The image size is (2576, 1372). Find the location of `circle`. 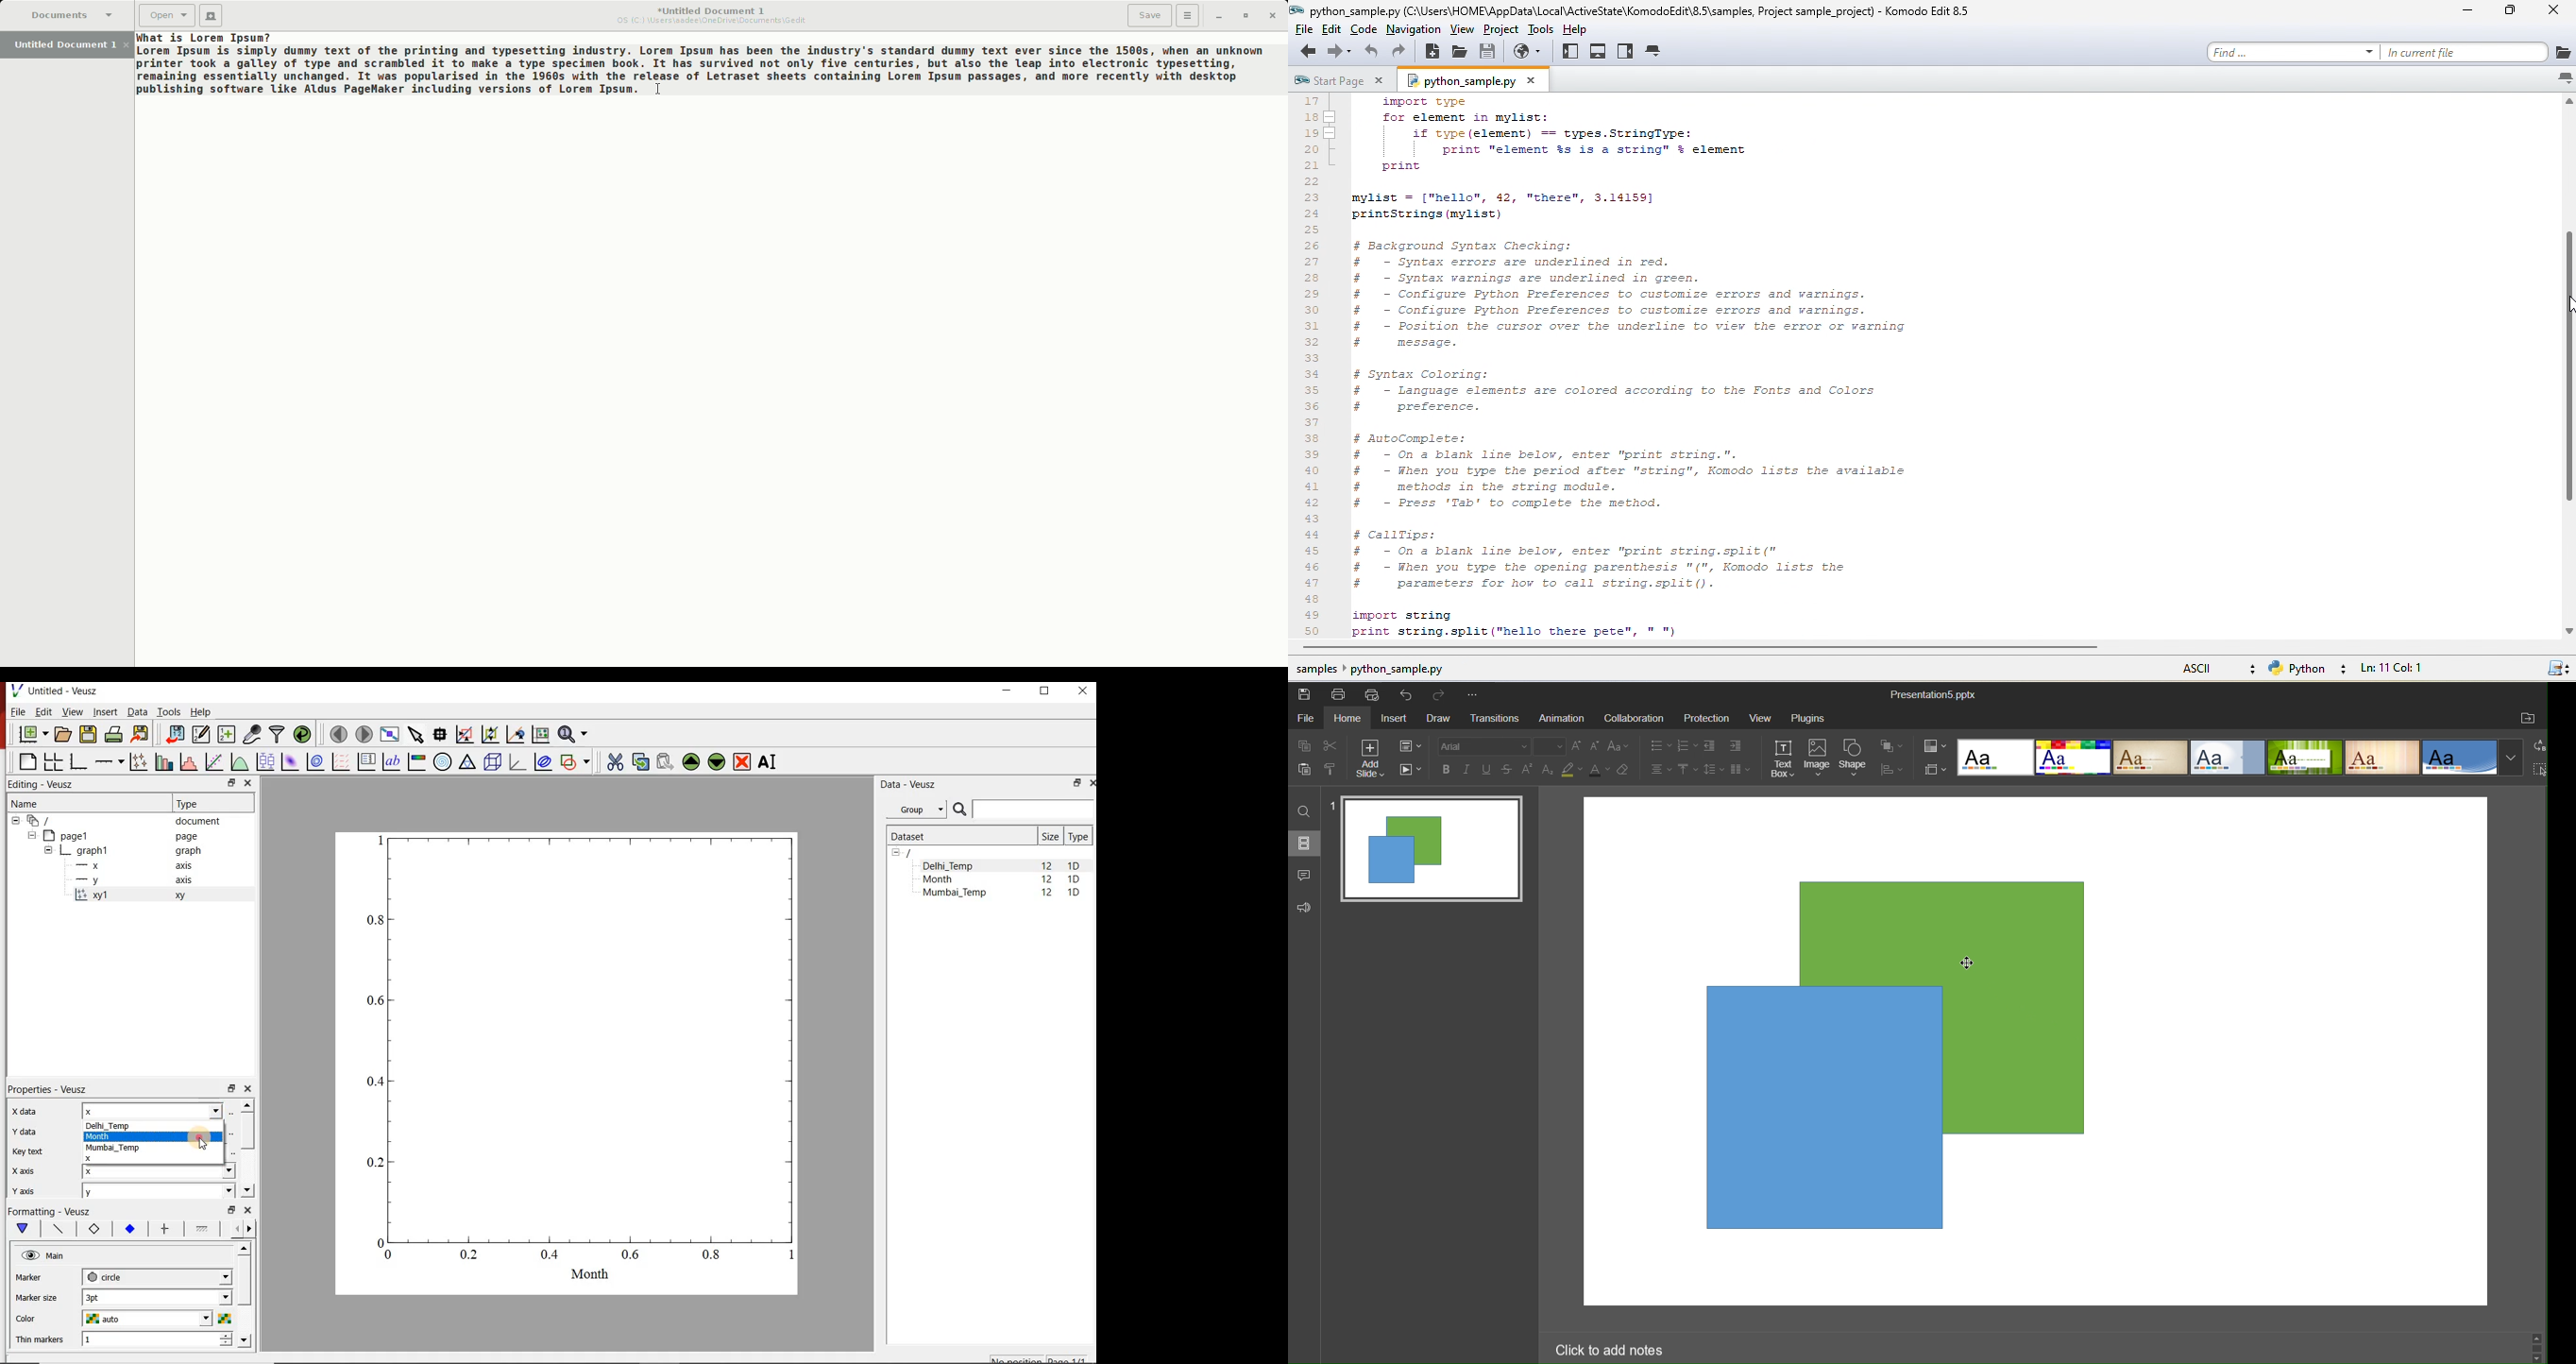

circle is located at coordinates (157, 1277).